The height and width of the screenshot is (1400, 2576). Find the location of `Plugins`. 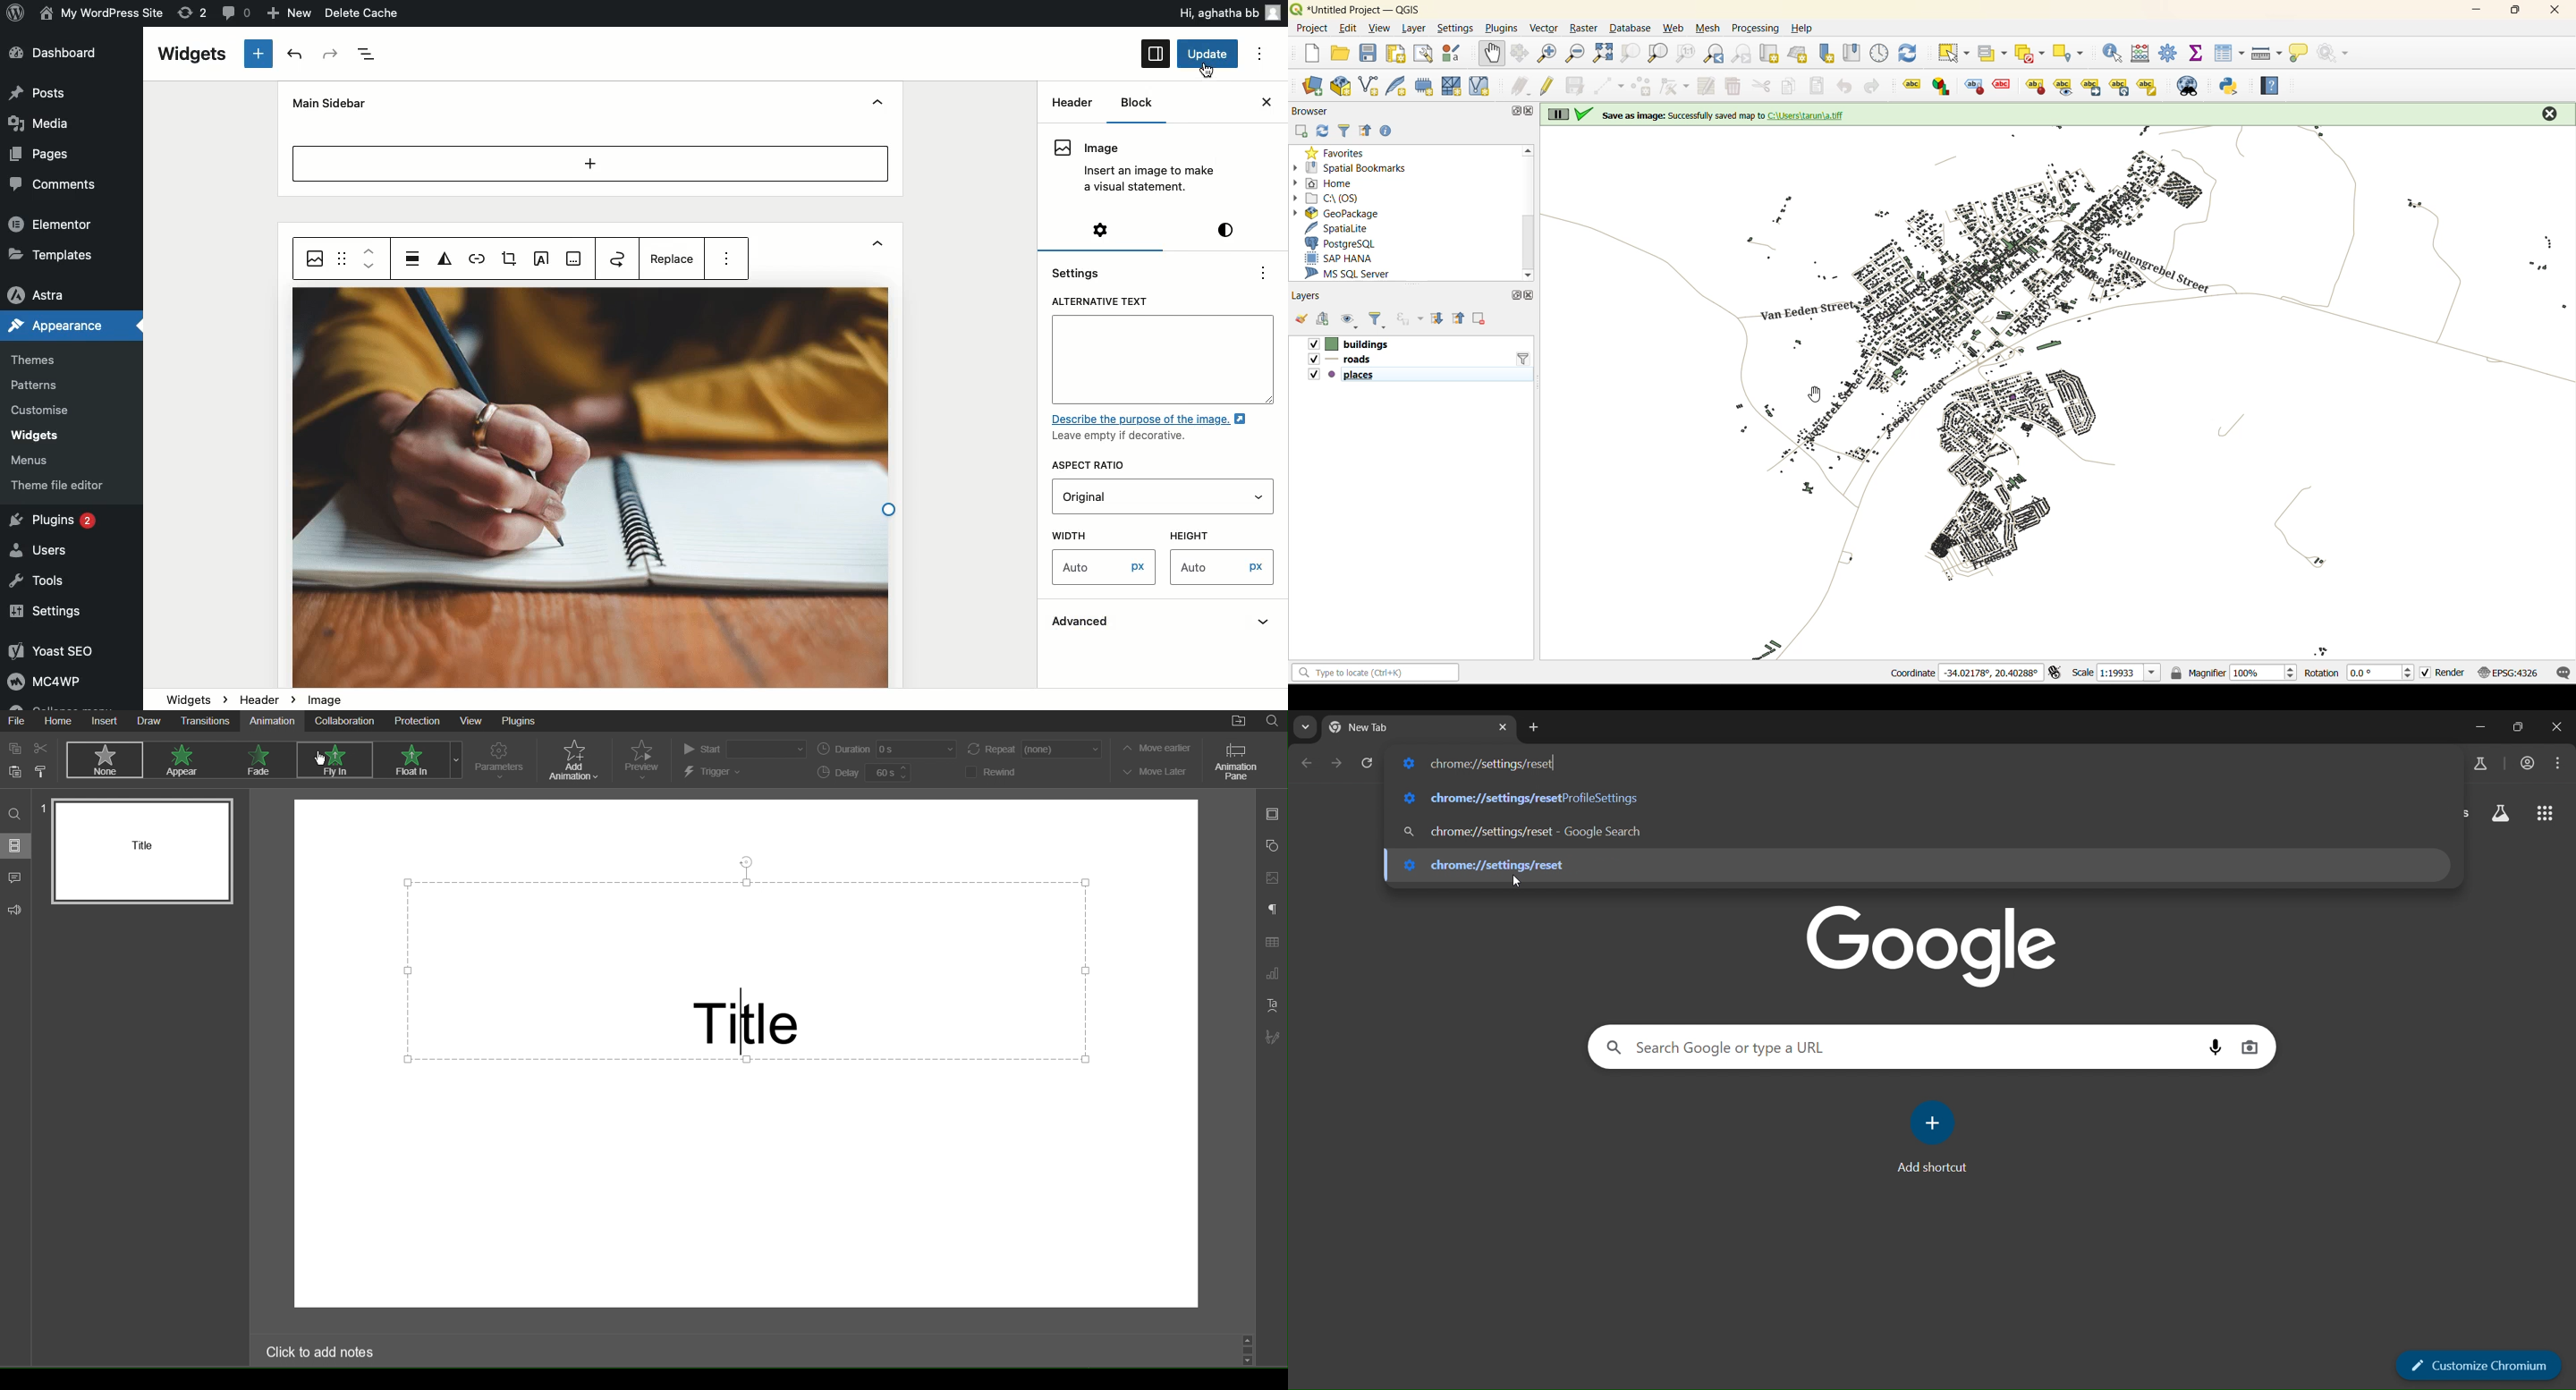

Plugins is located at coordinates (56, 521).